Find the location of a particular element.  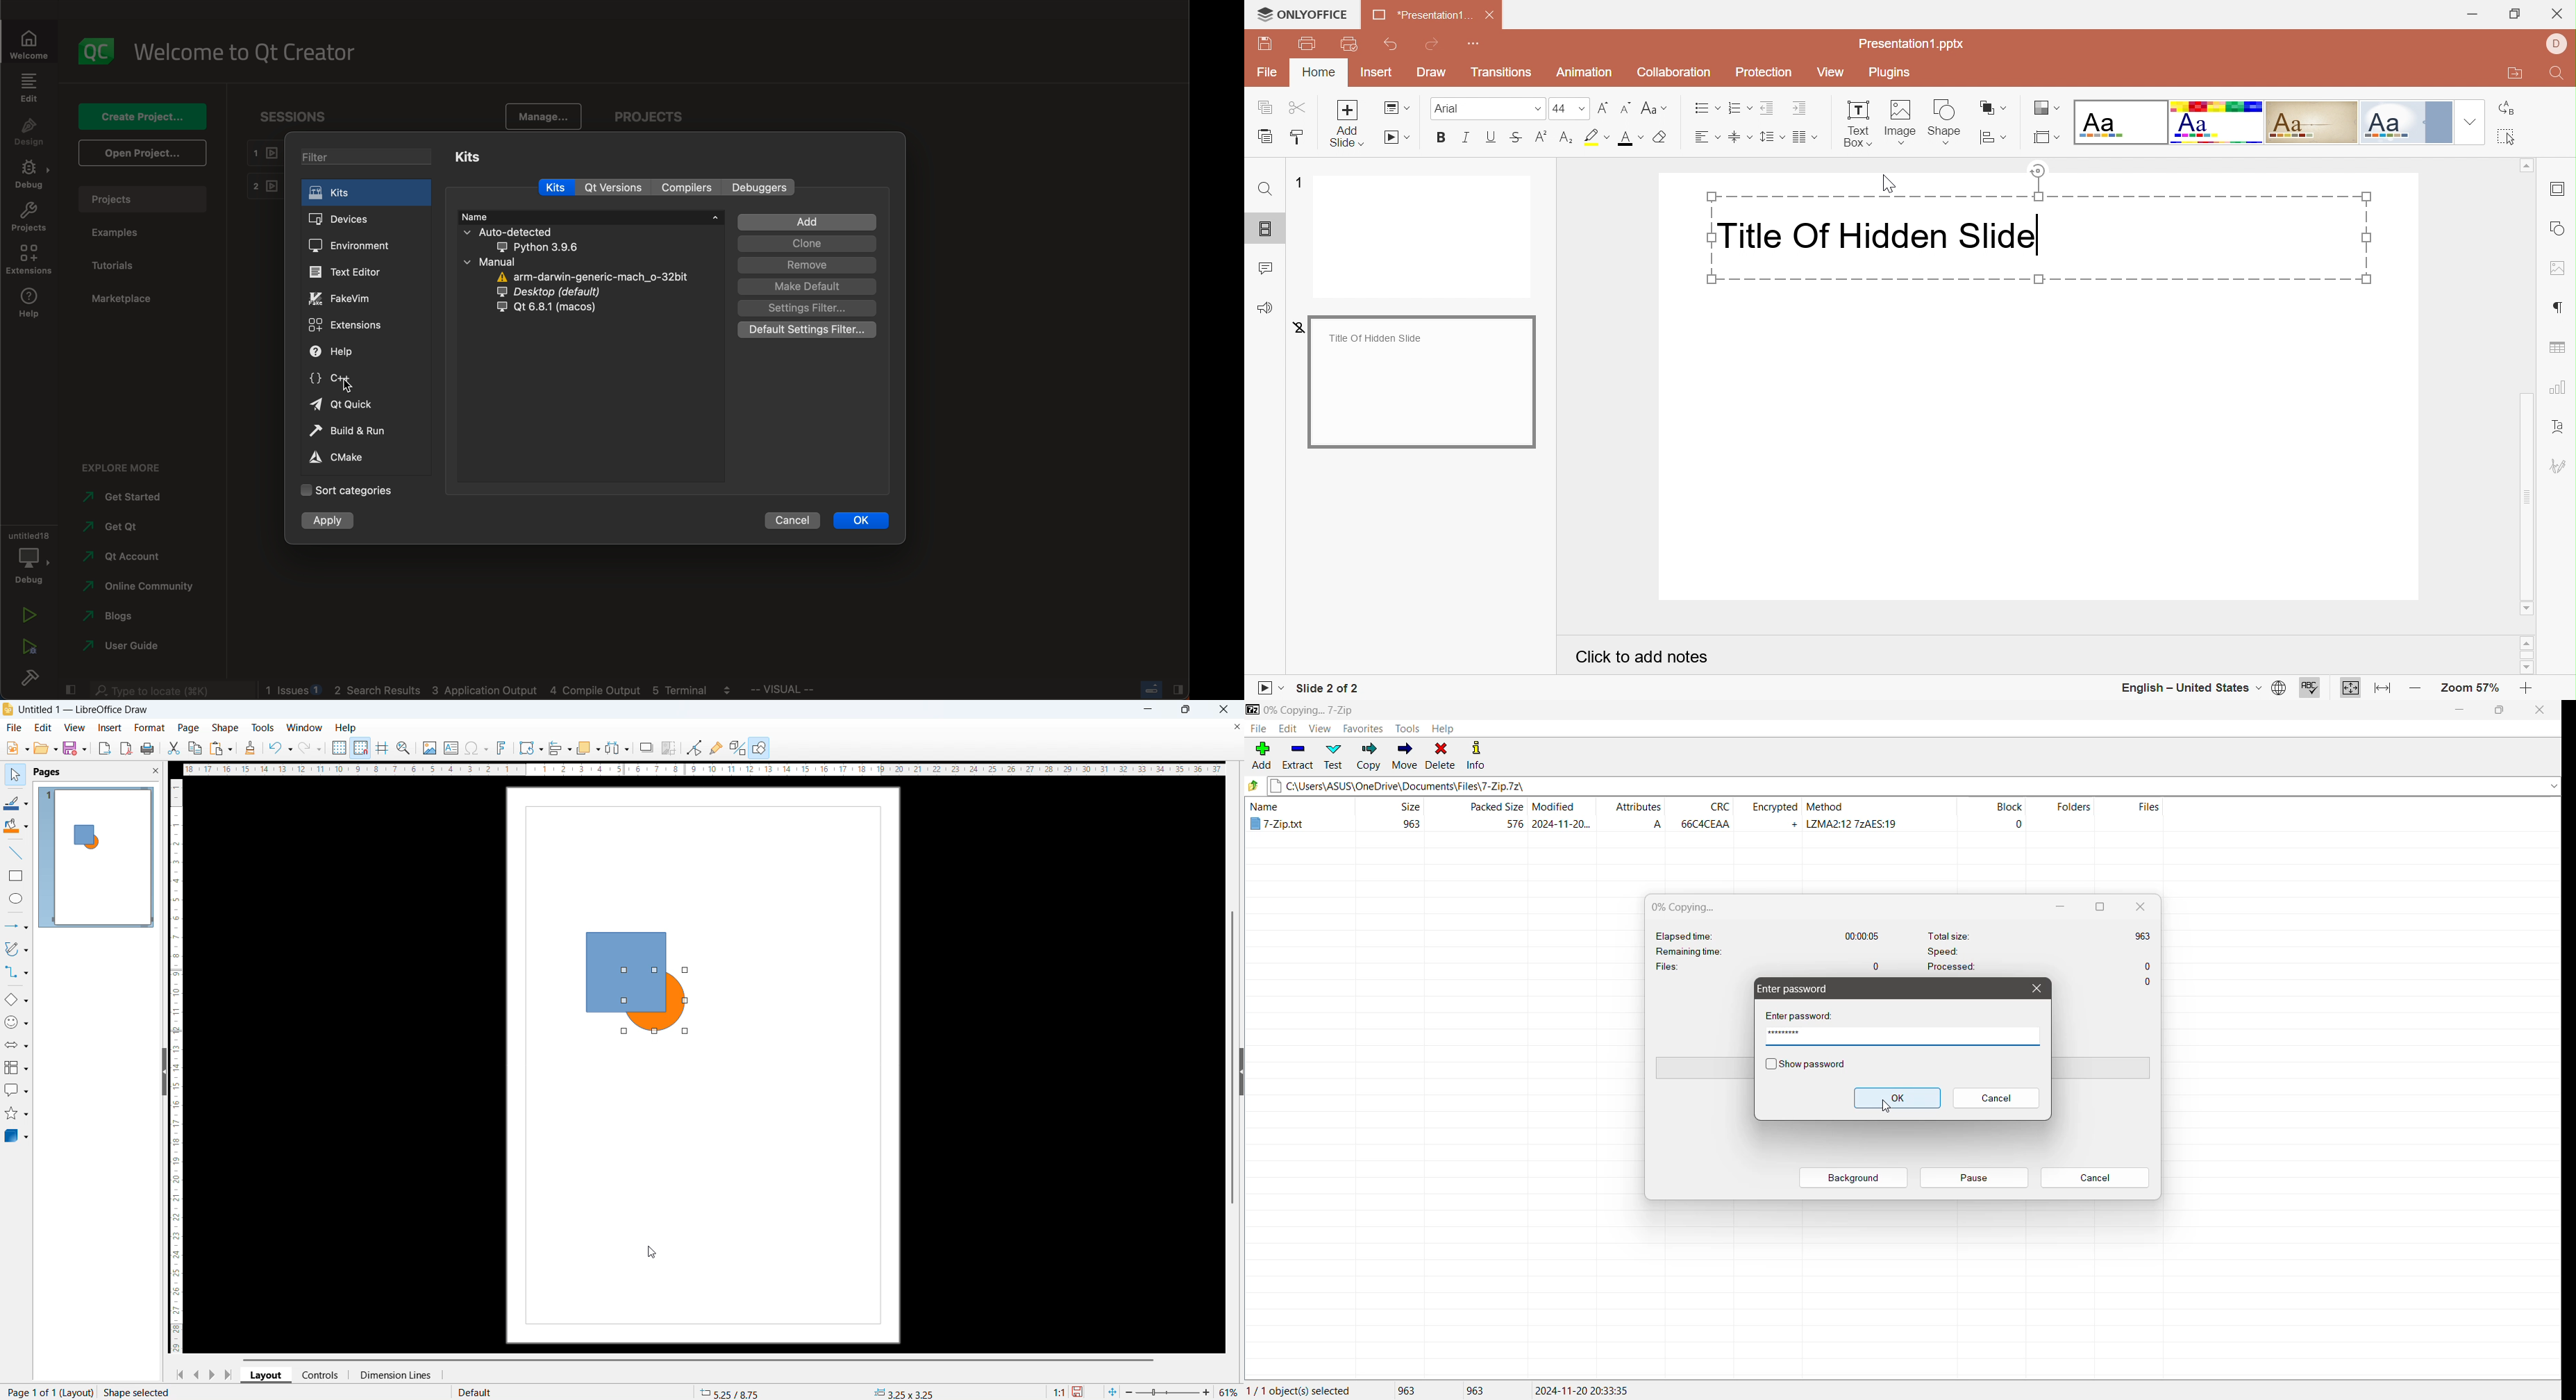

Test is located at coordinates (1333, 756).